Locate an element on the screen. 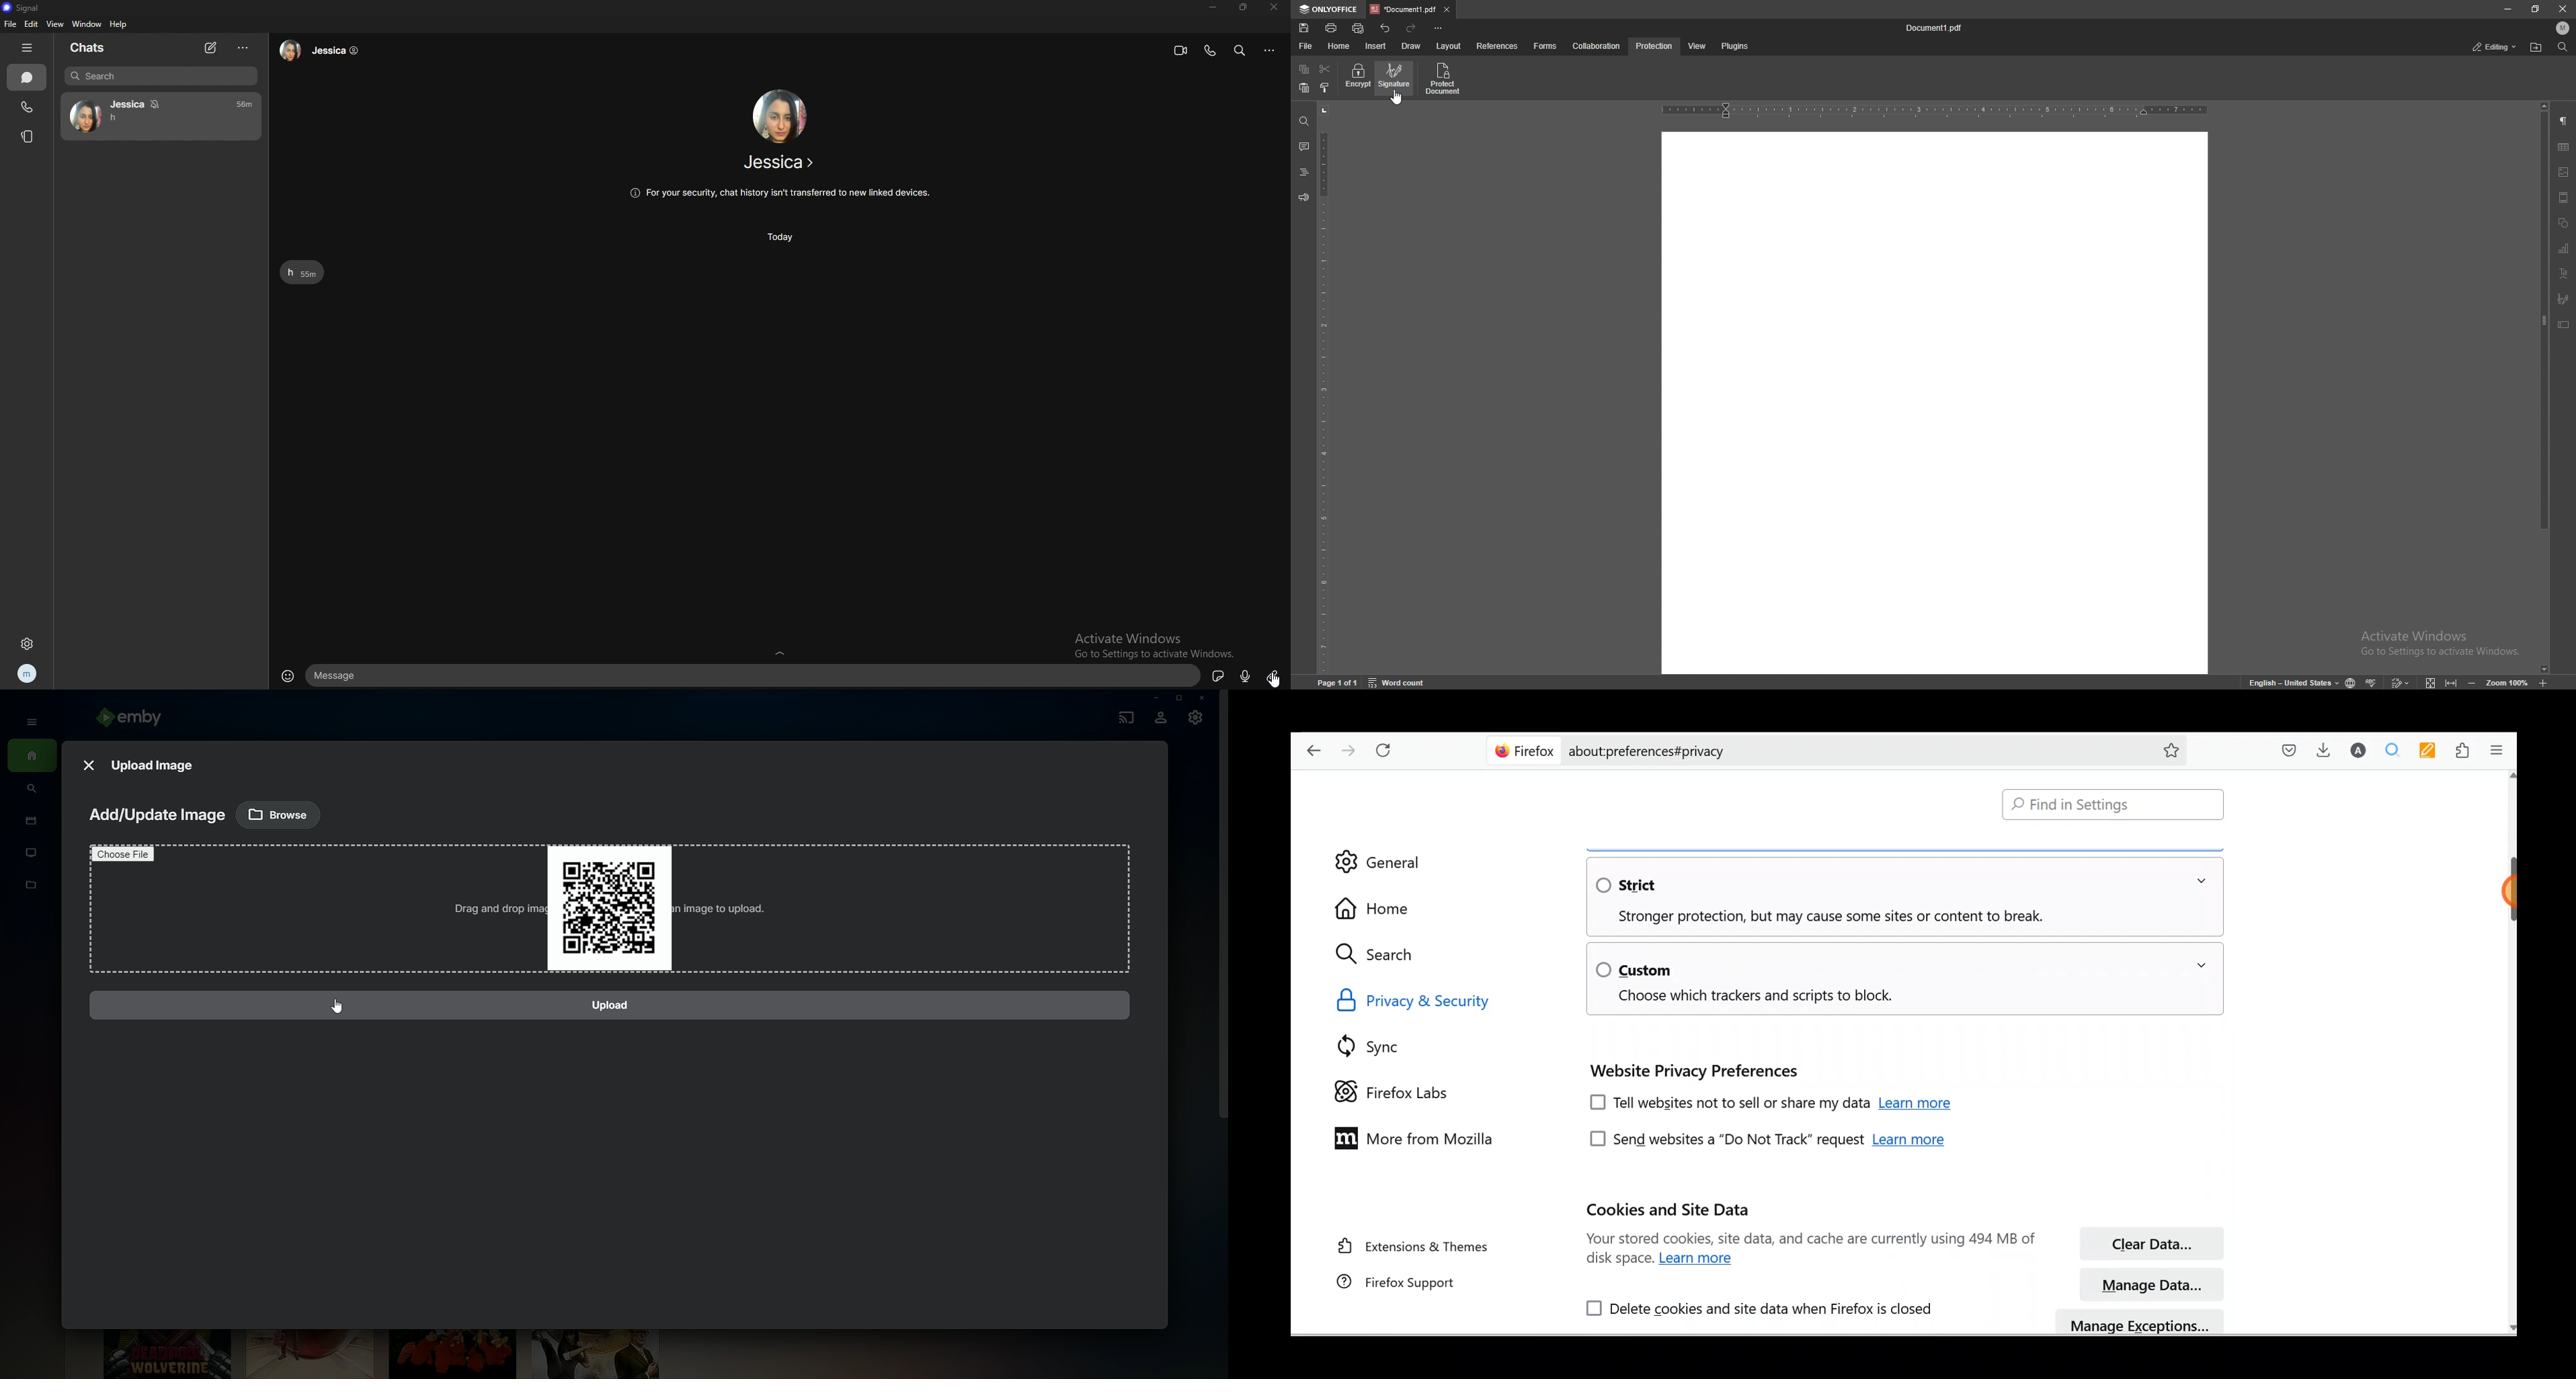 This screenshot has width=2576, height=1400. Your stored cookies, site data, and cache are currently using 494 MB of is located at coordinates (1811, 1238).